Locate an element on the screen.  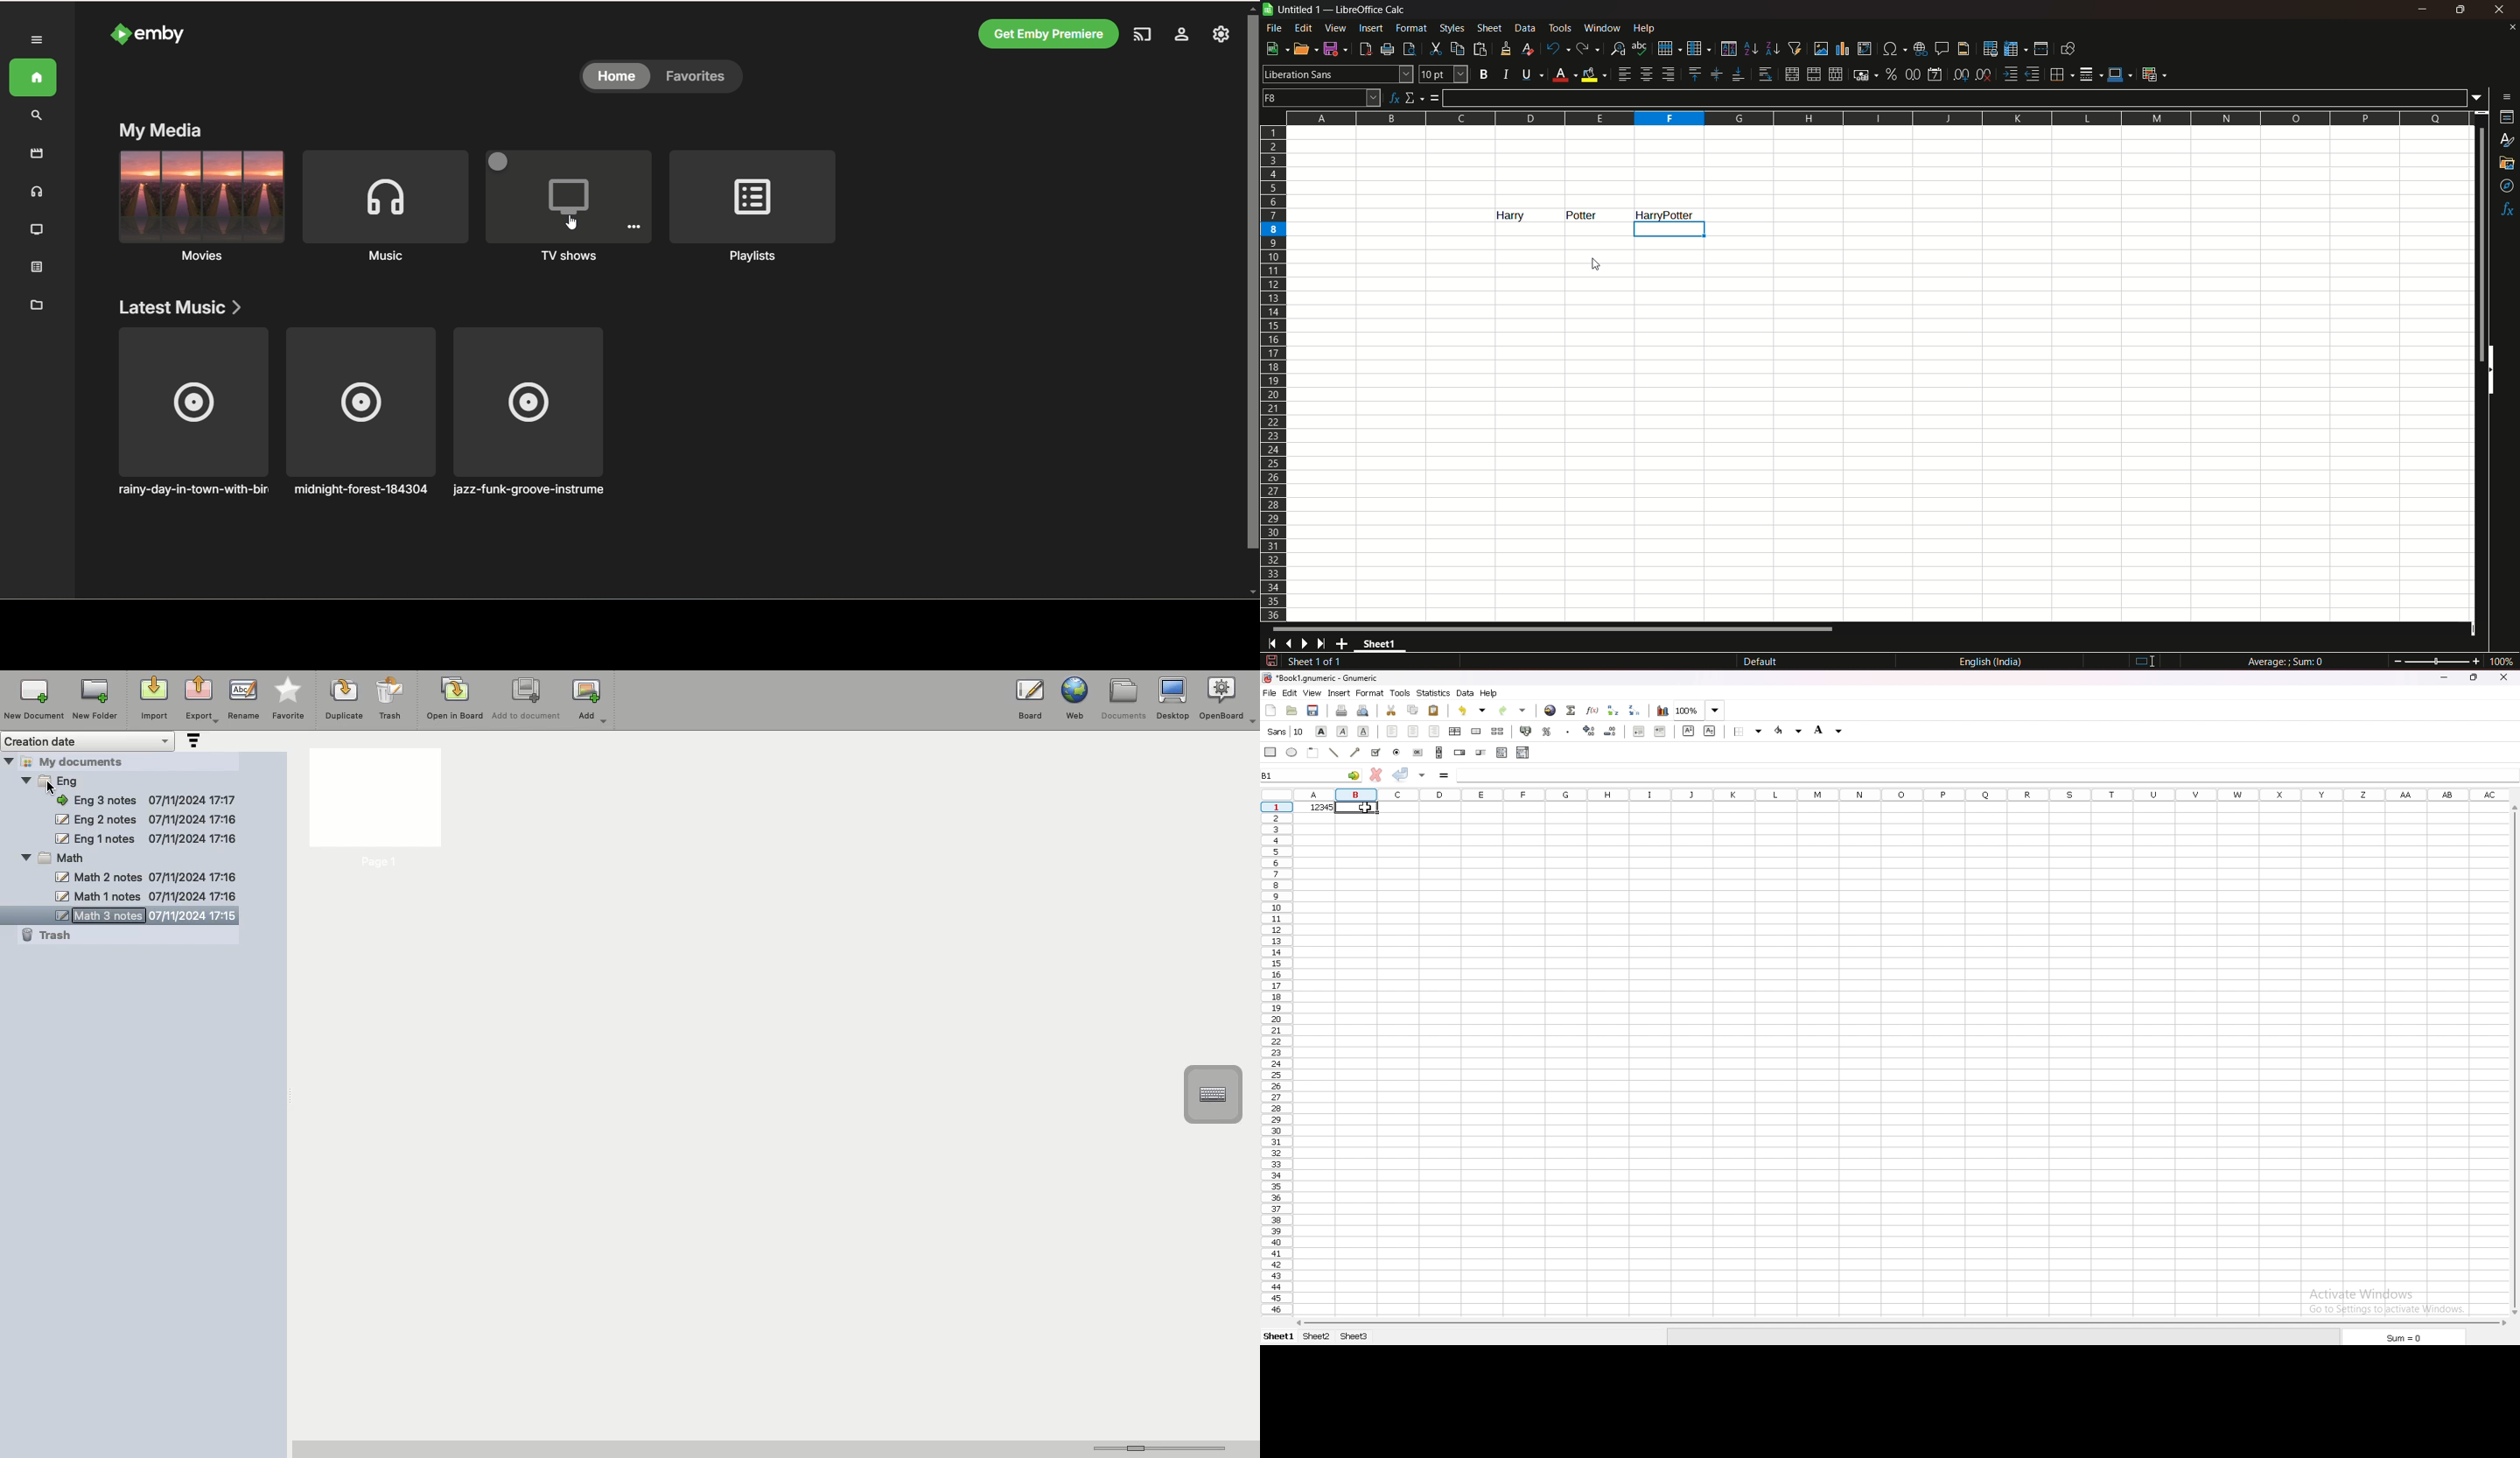
navigator is located at coordinates (2508, 187).